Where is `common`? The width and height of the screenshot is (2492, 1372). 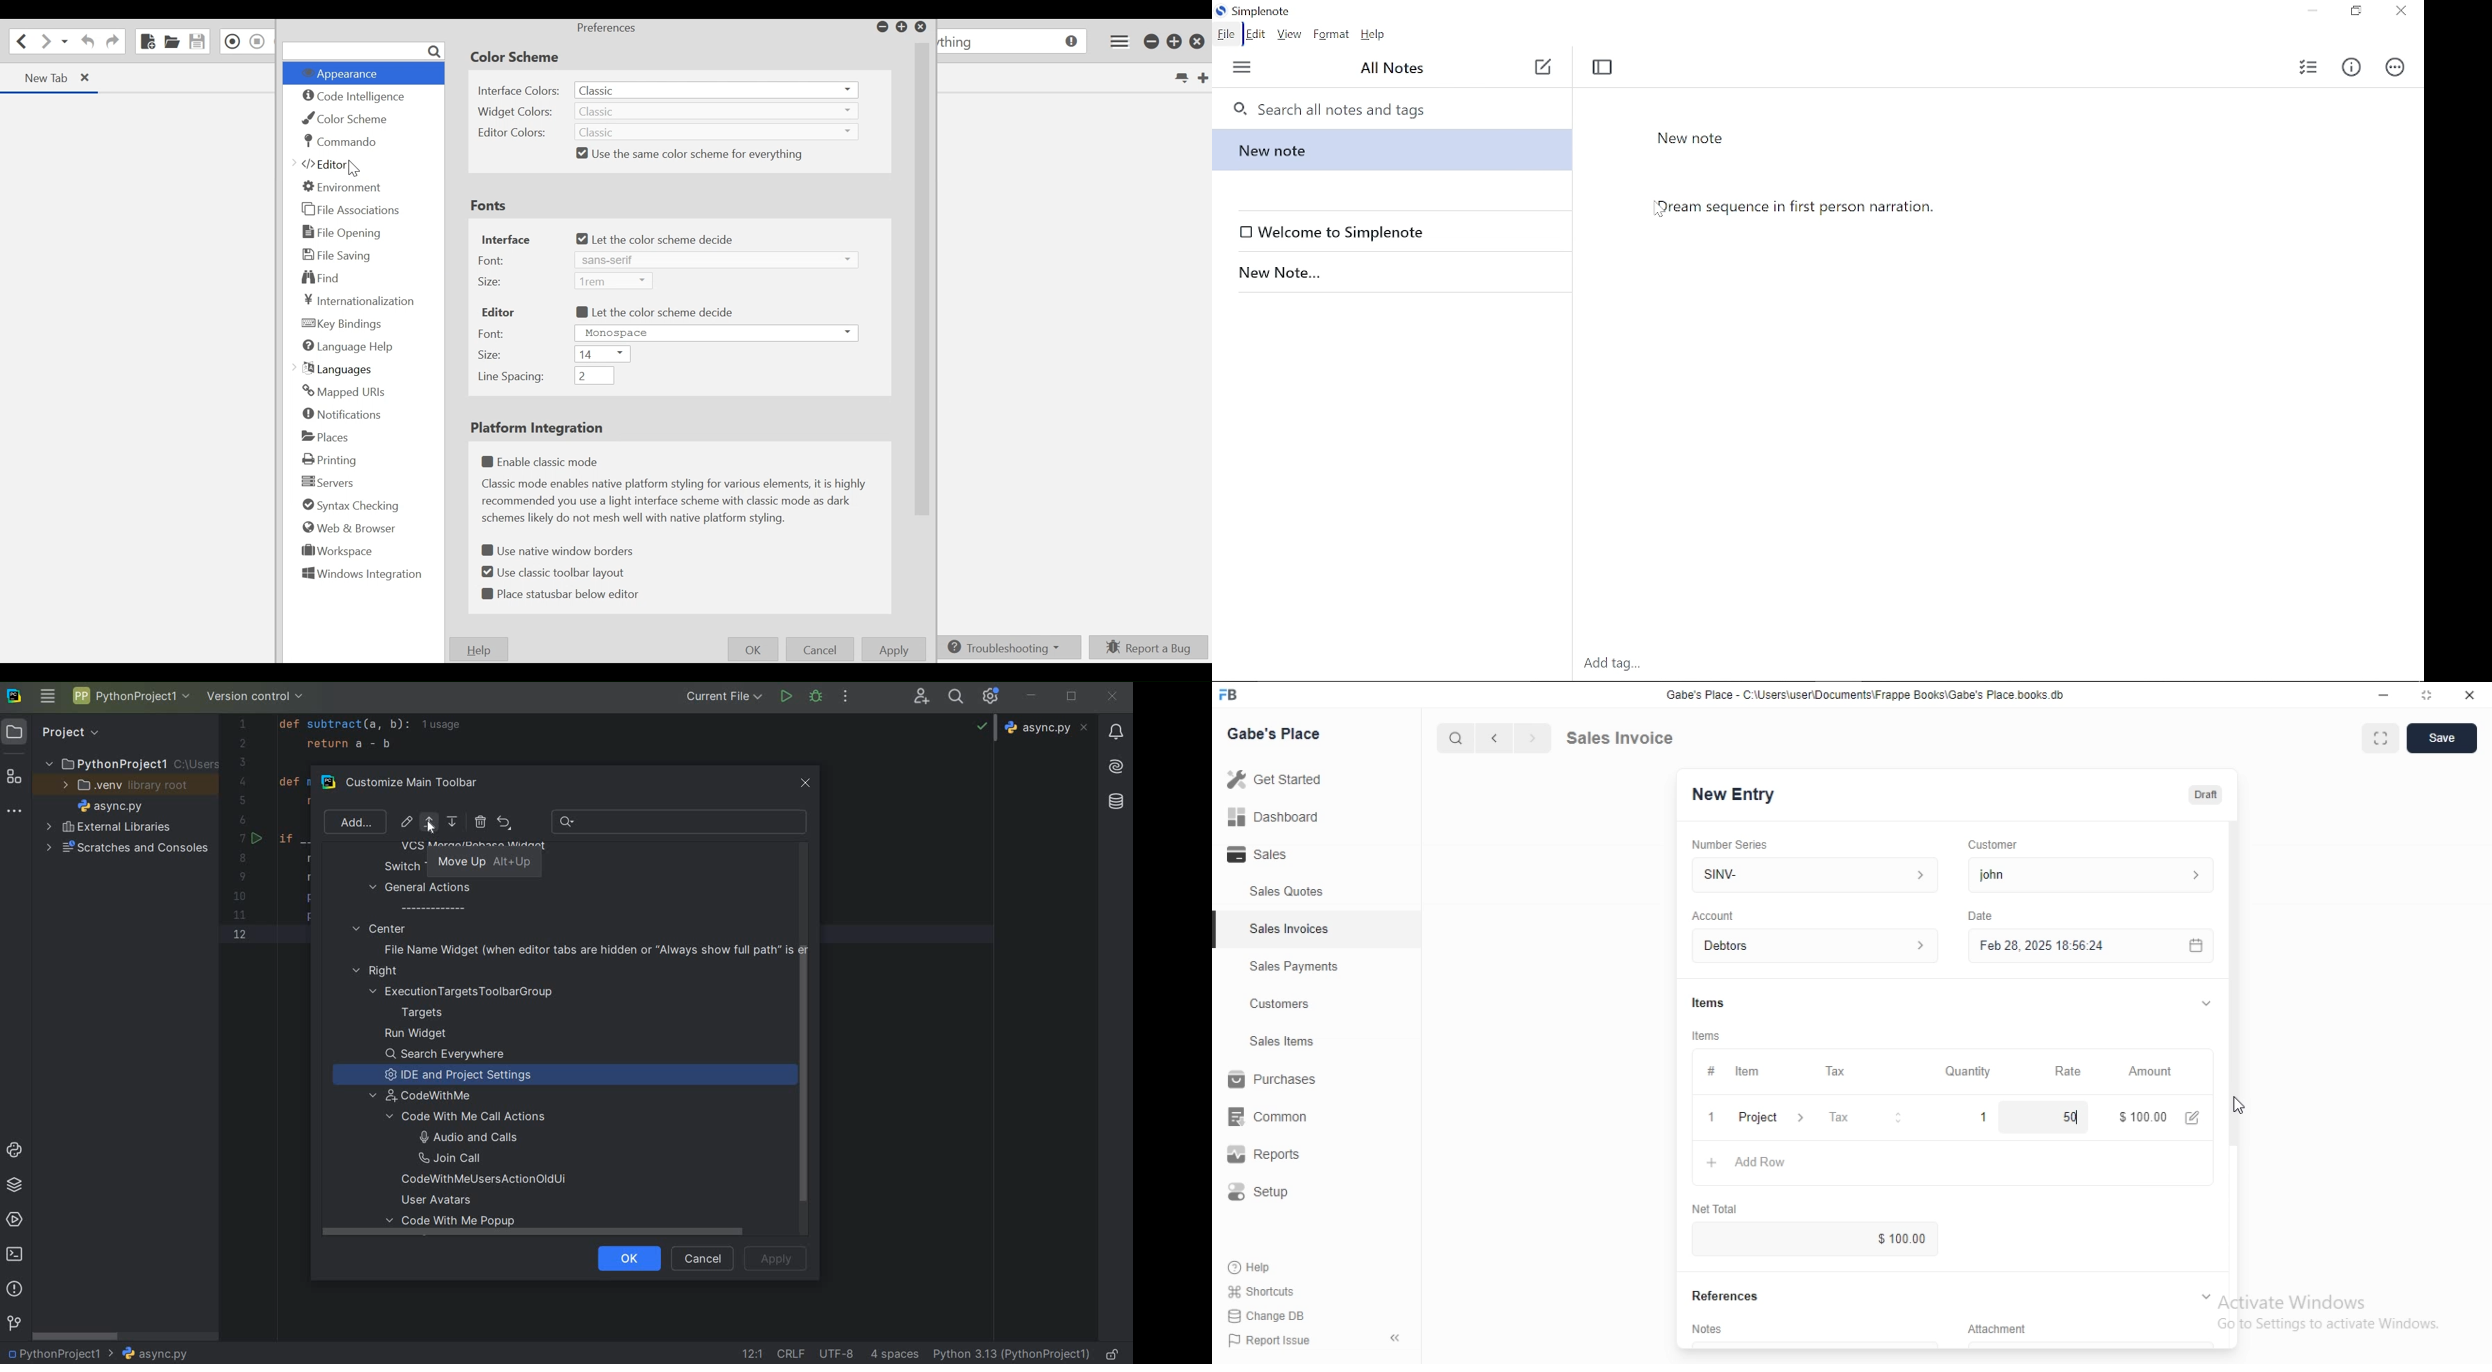 common is located at coordinates (1274, 1116).